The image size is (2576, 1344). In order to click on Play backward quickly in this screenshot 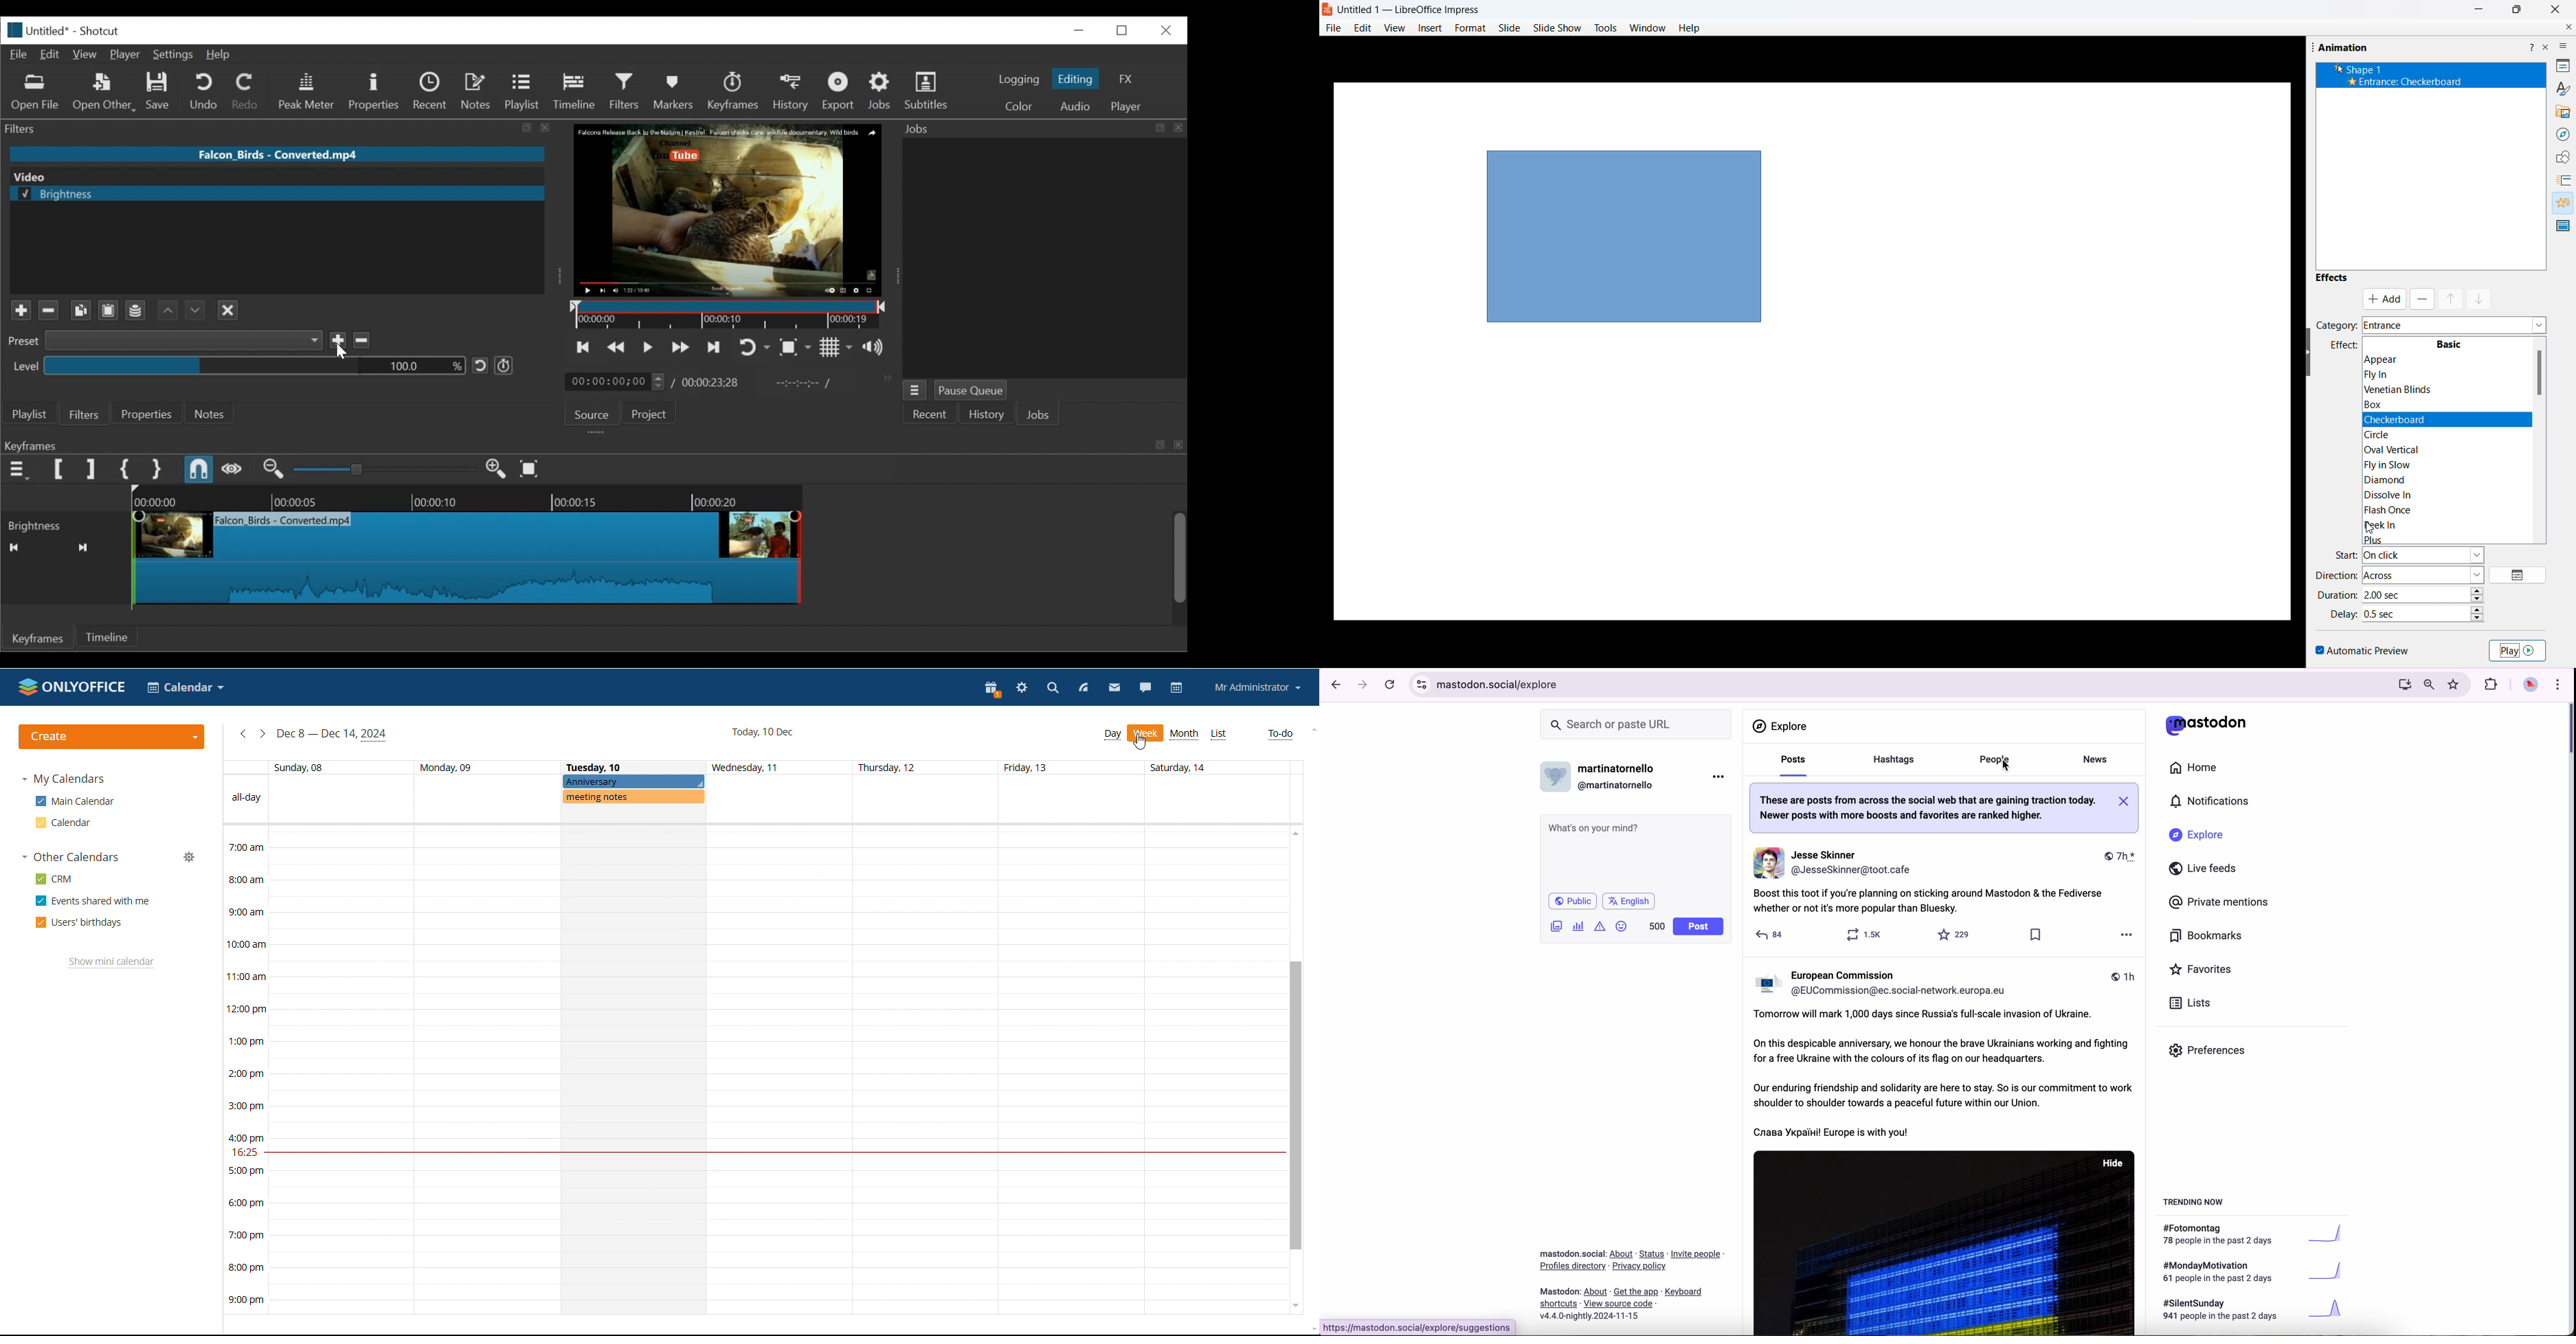, I will do `click(615, 346)`.